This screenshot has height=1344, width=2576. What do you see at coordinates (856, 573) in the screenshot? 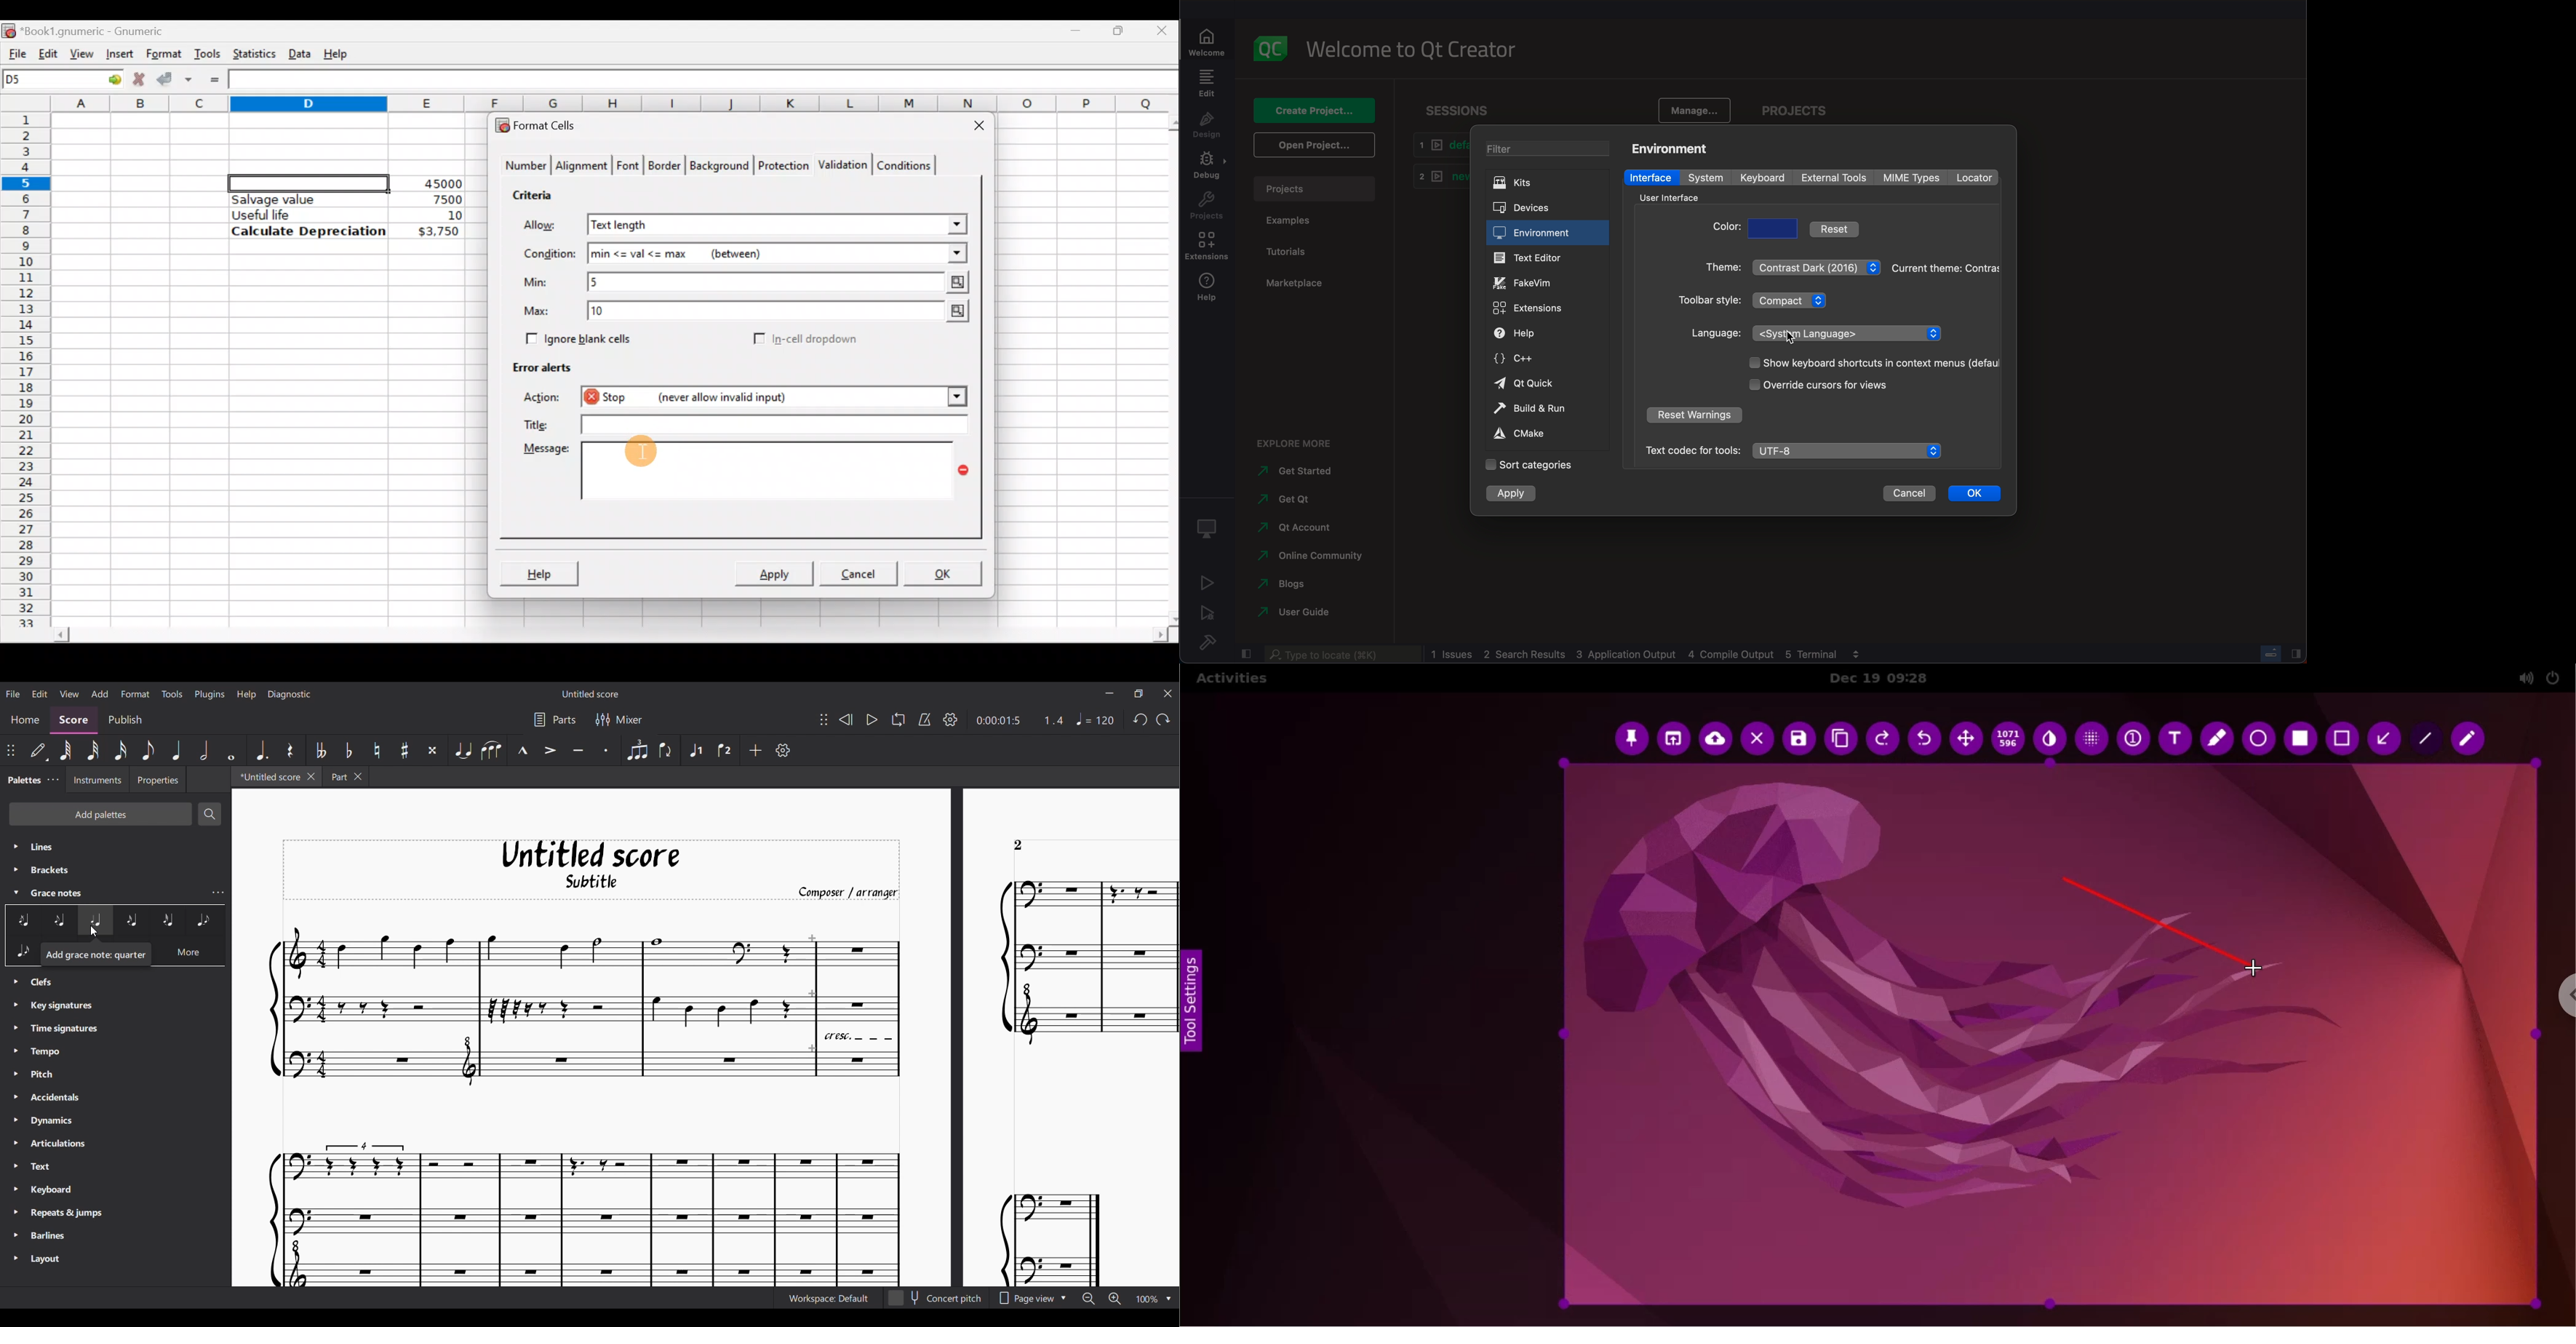
I see `Cancel` at bounding box center [856, 573].